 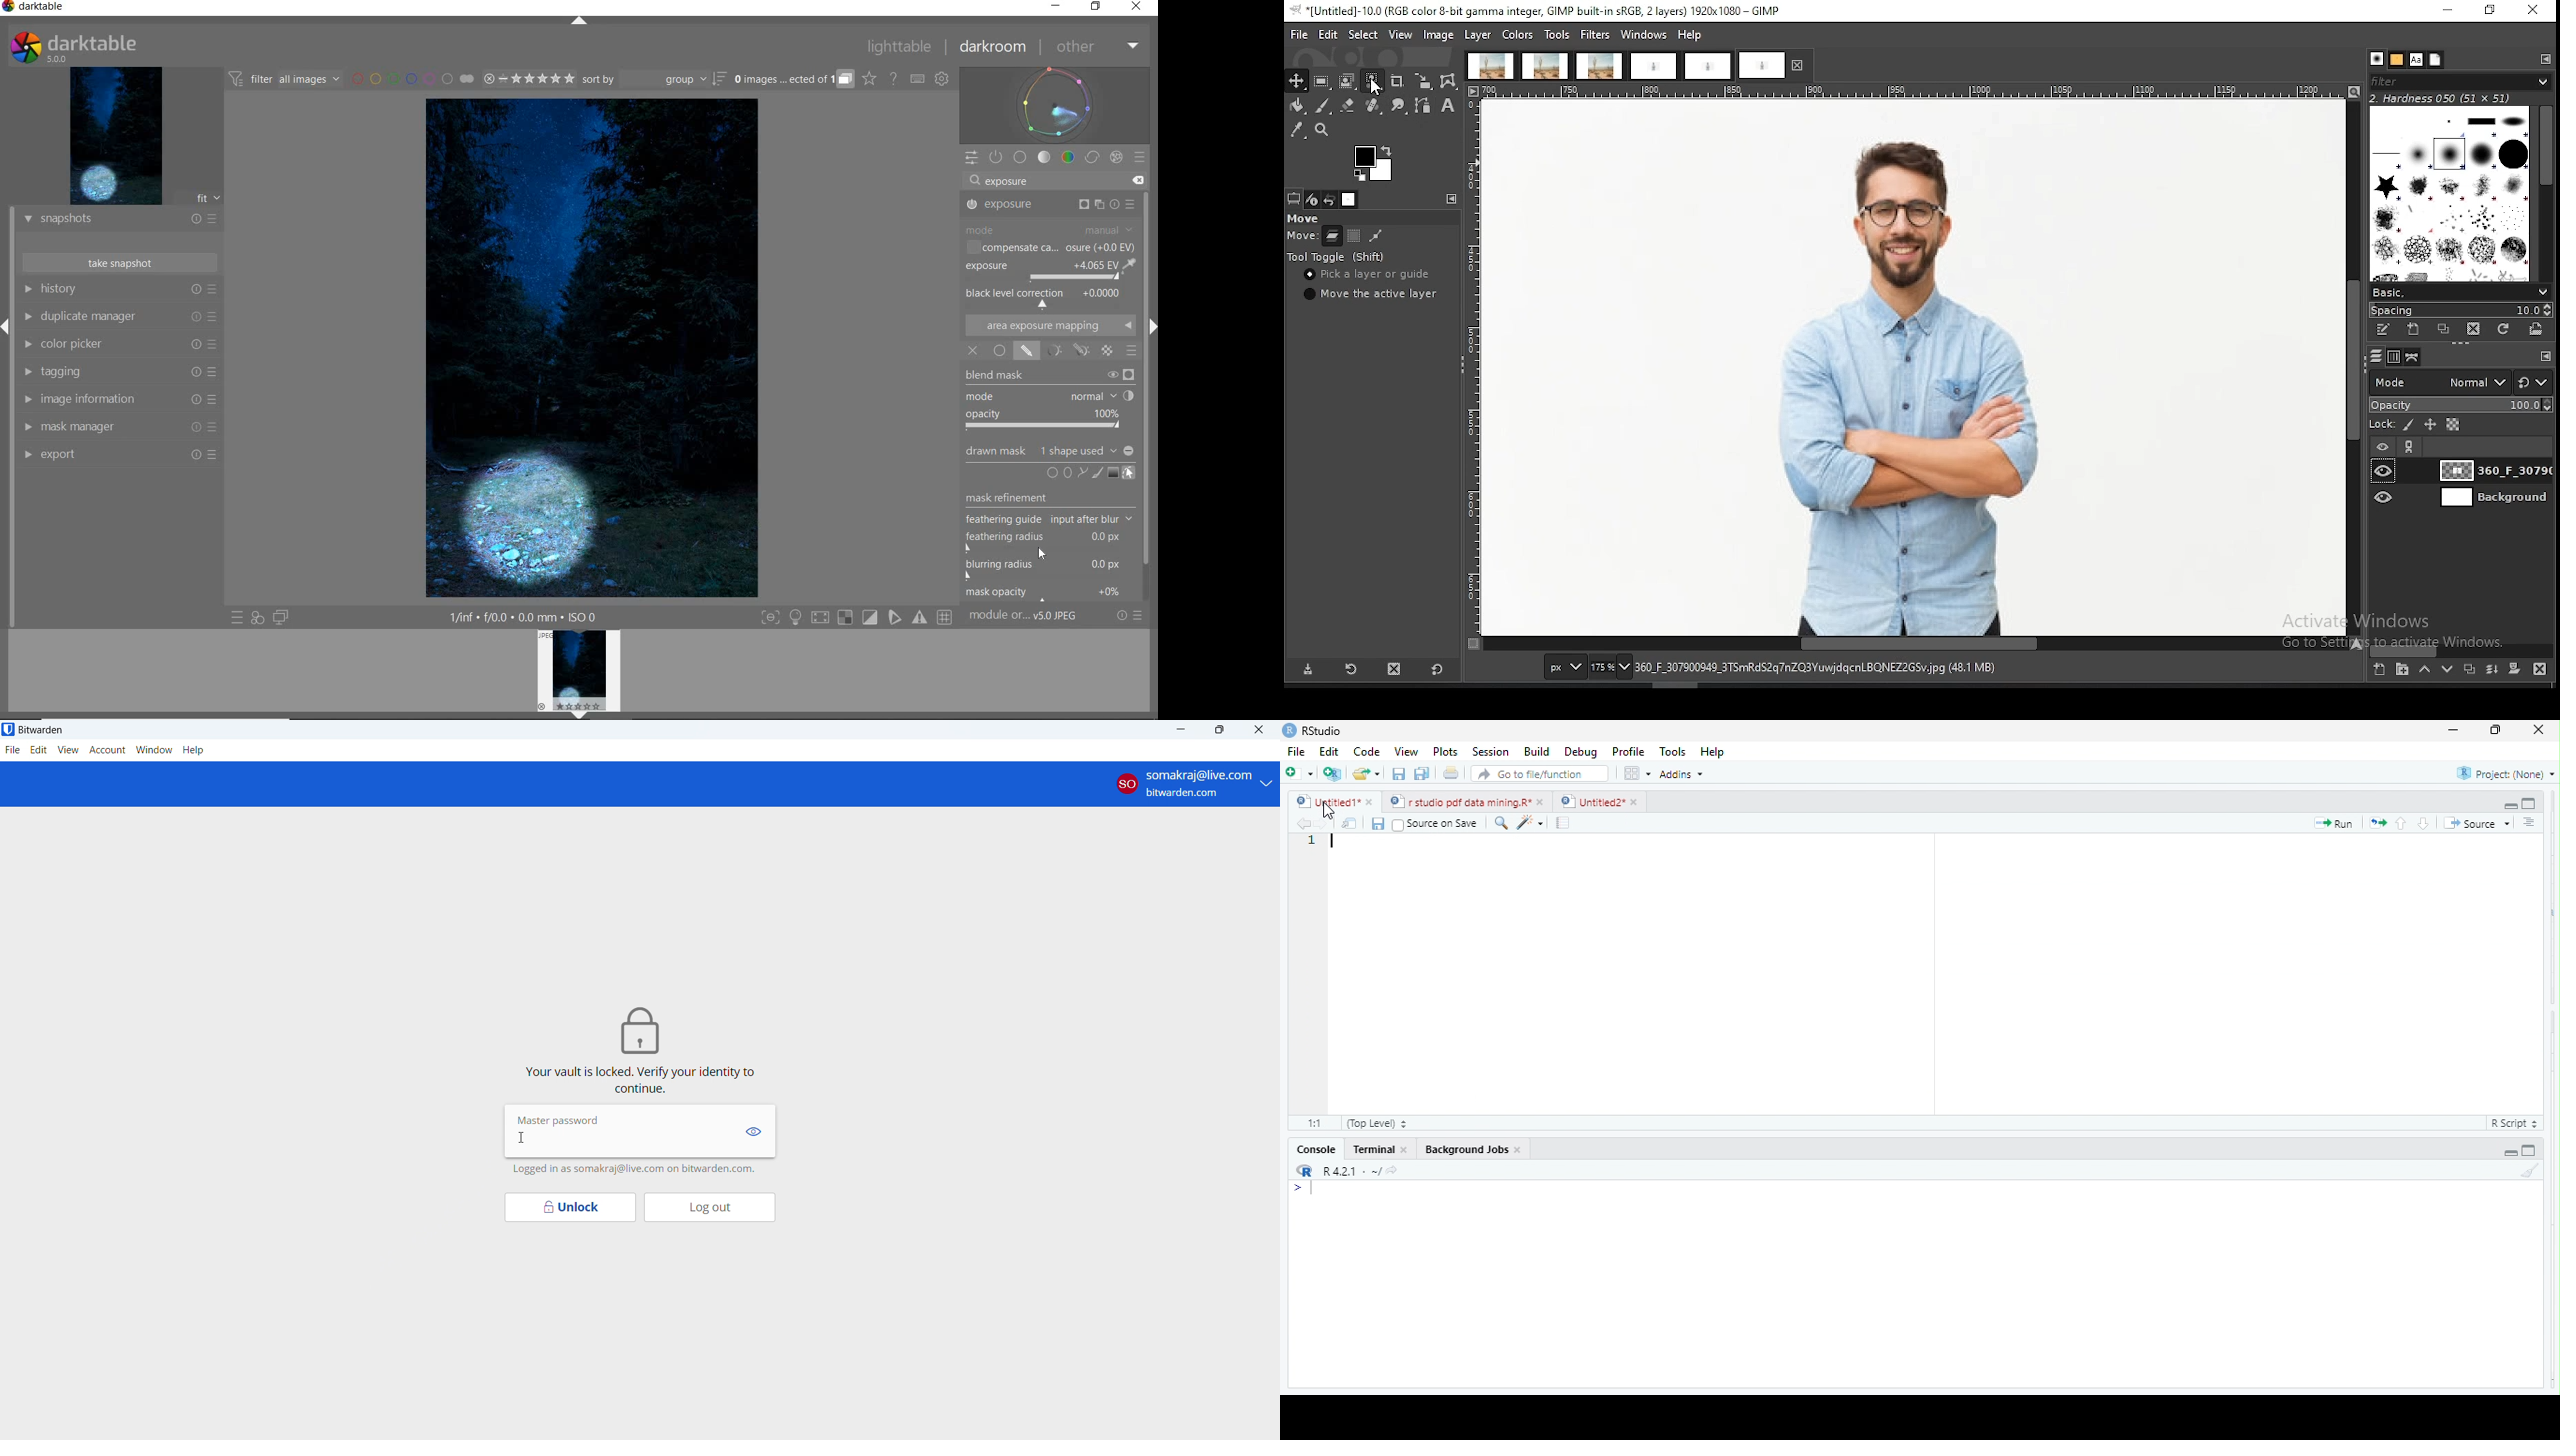 What do you see at coordinates (1397, 83) in the screenshot?
I see `crop tool` at bounding box center [1397, 83].